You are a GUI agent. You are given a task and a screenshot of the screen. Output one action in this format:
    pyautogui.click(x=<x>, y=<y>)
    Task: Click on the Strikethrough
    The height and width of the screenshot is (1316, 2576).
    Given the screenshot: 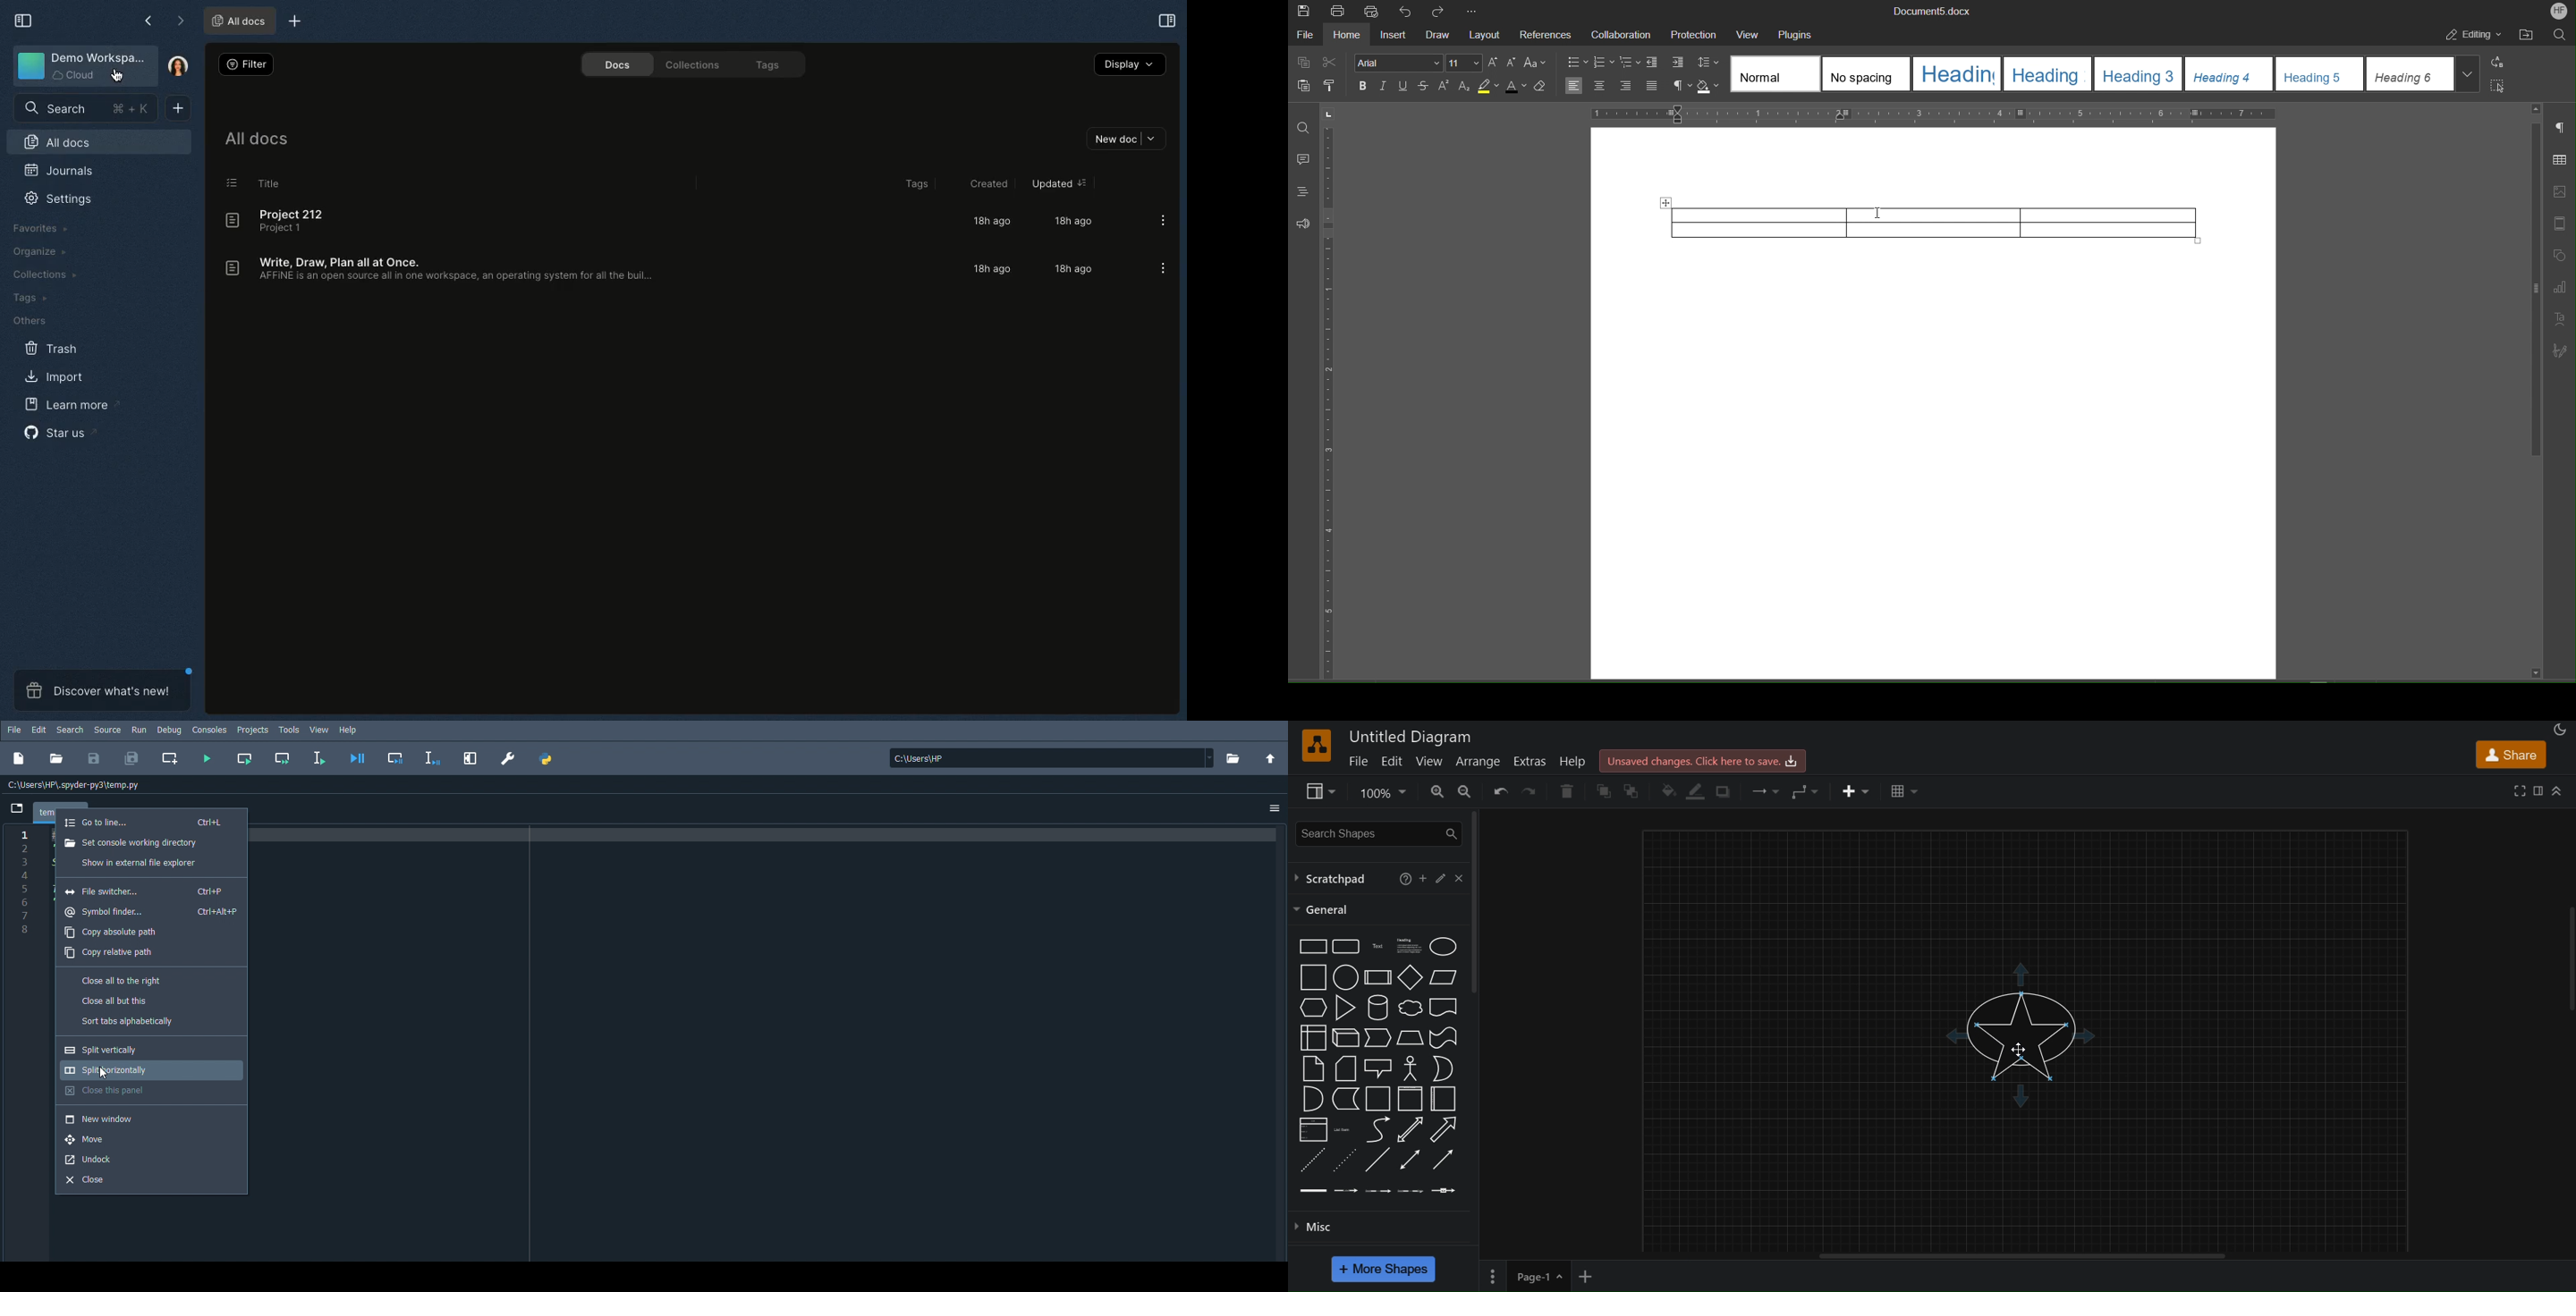 What is the action you would take?
    pyautogui.click(x=1424, y=87)
    